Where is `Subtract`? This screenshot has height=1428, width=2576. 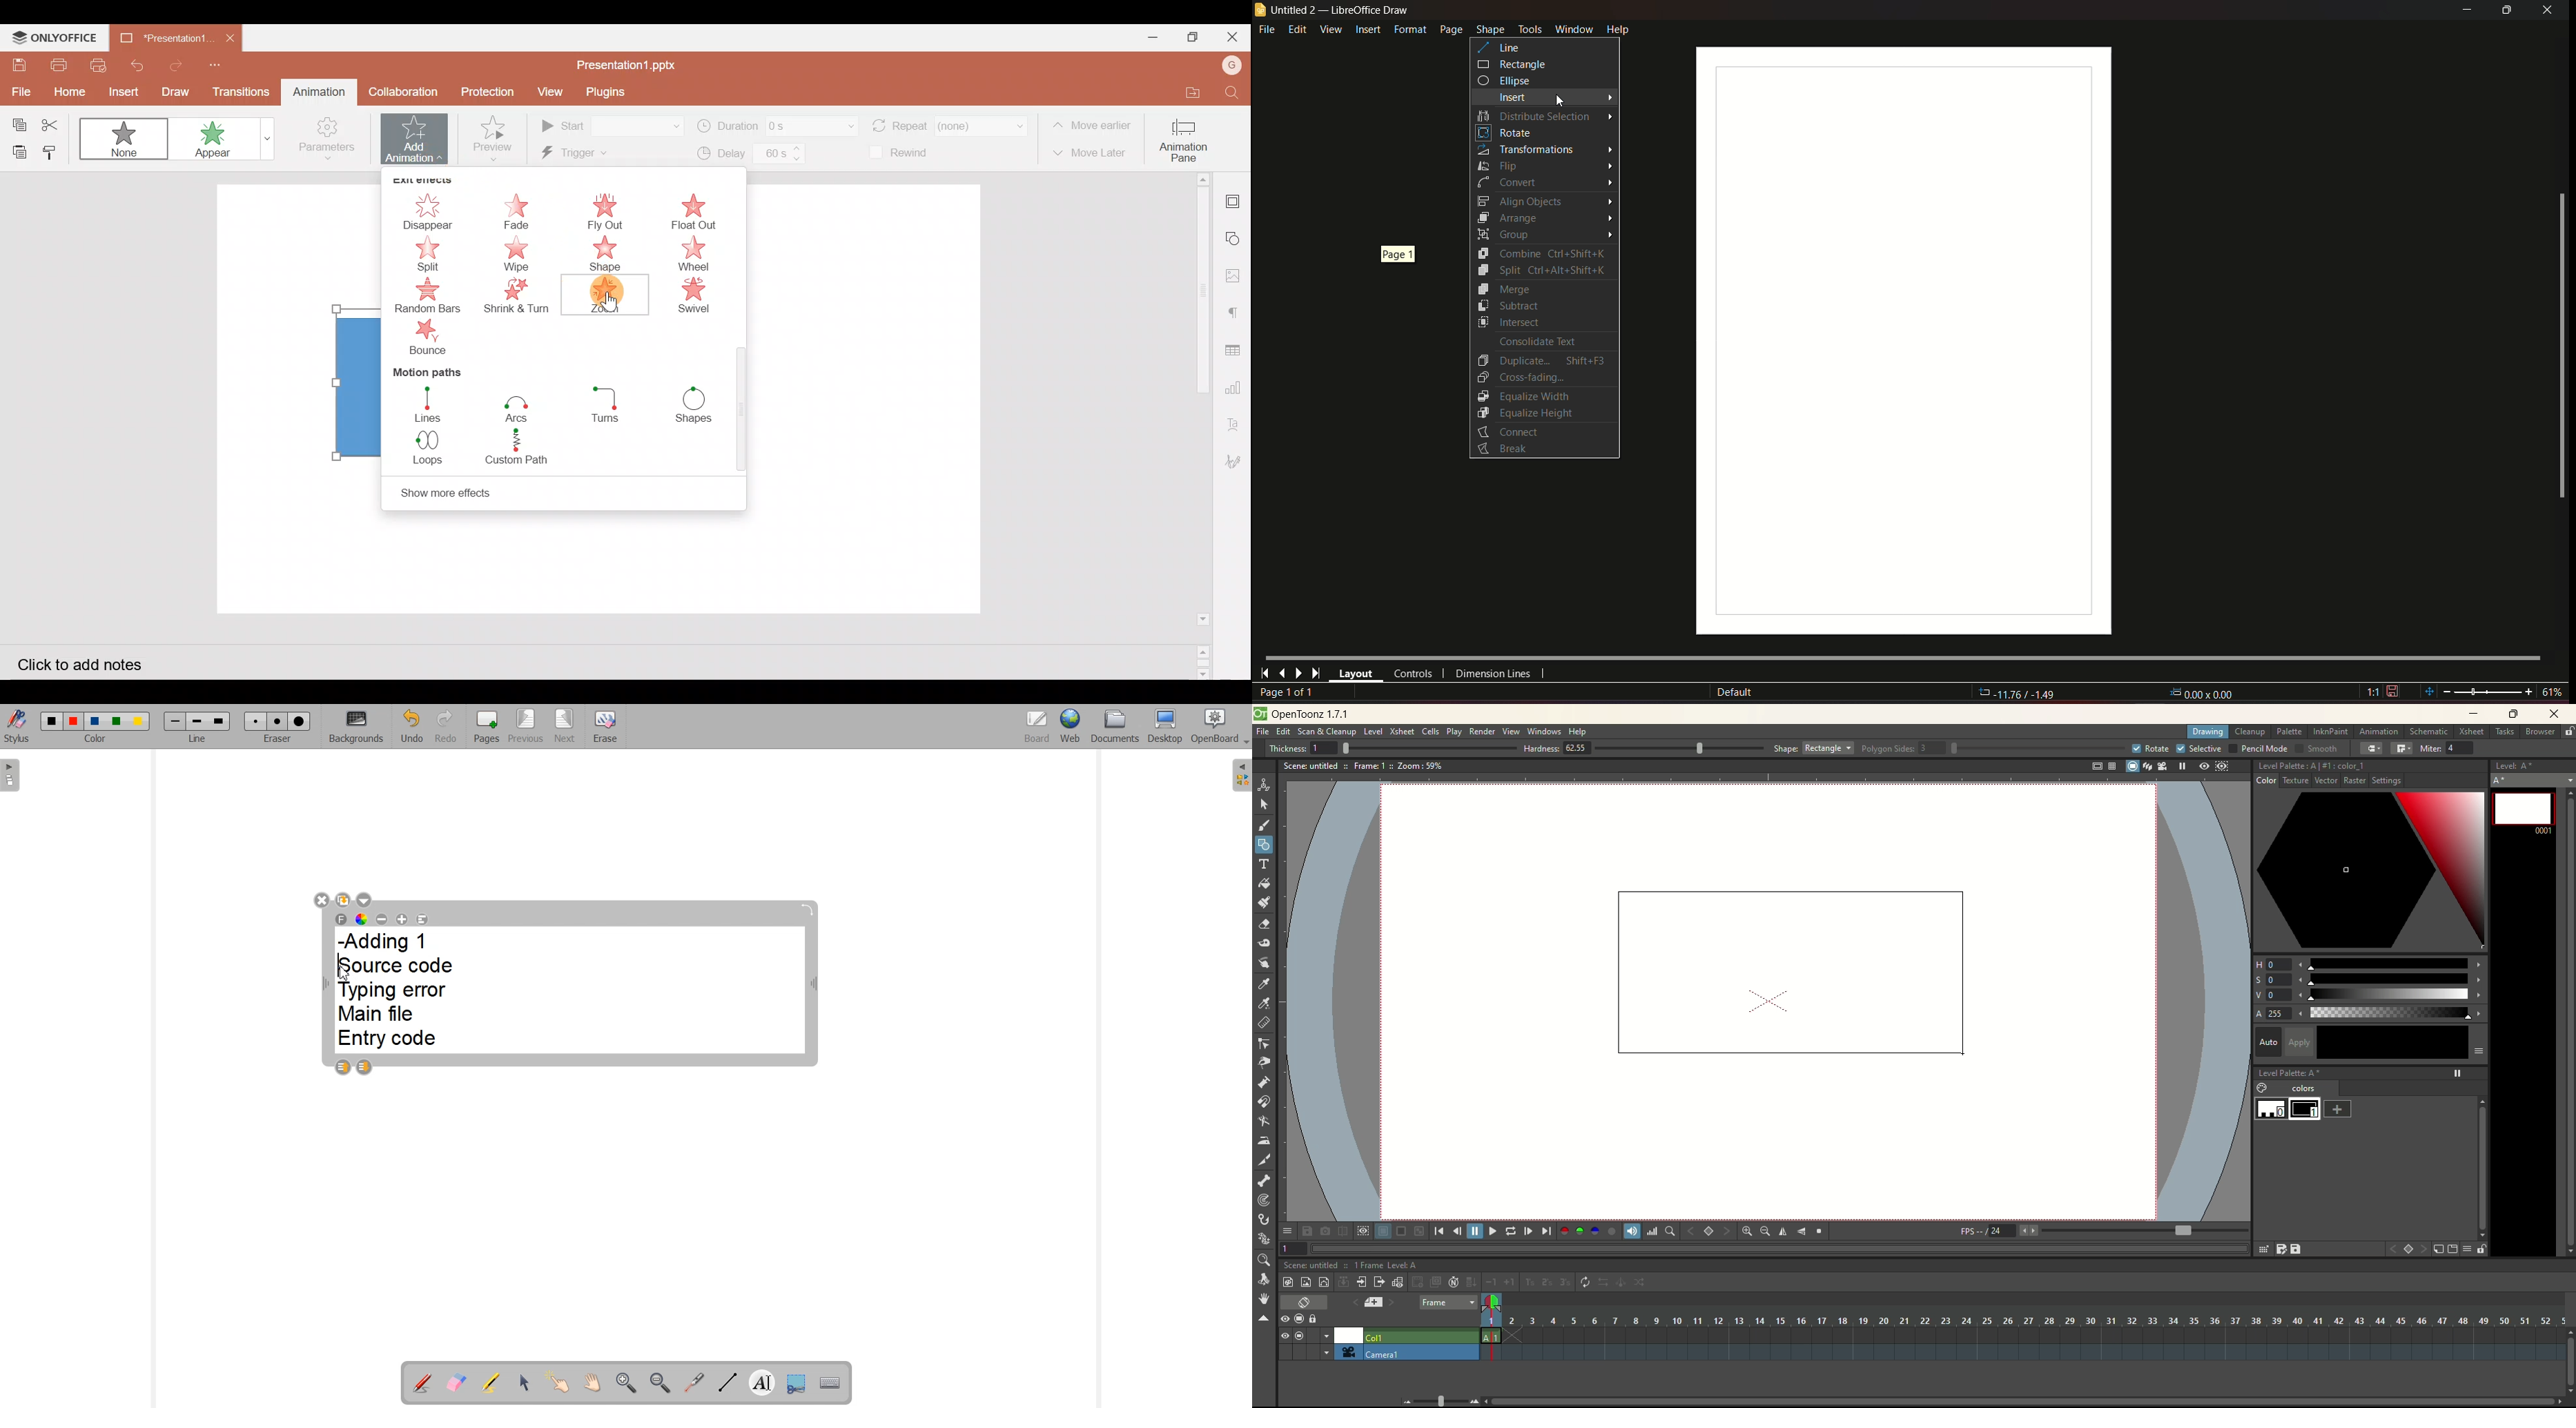 Subtract is located at coordinates (1509, 305).